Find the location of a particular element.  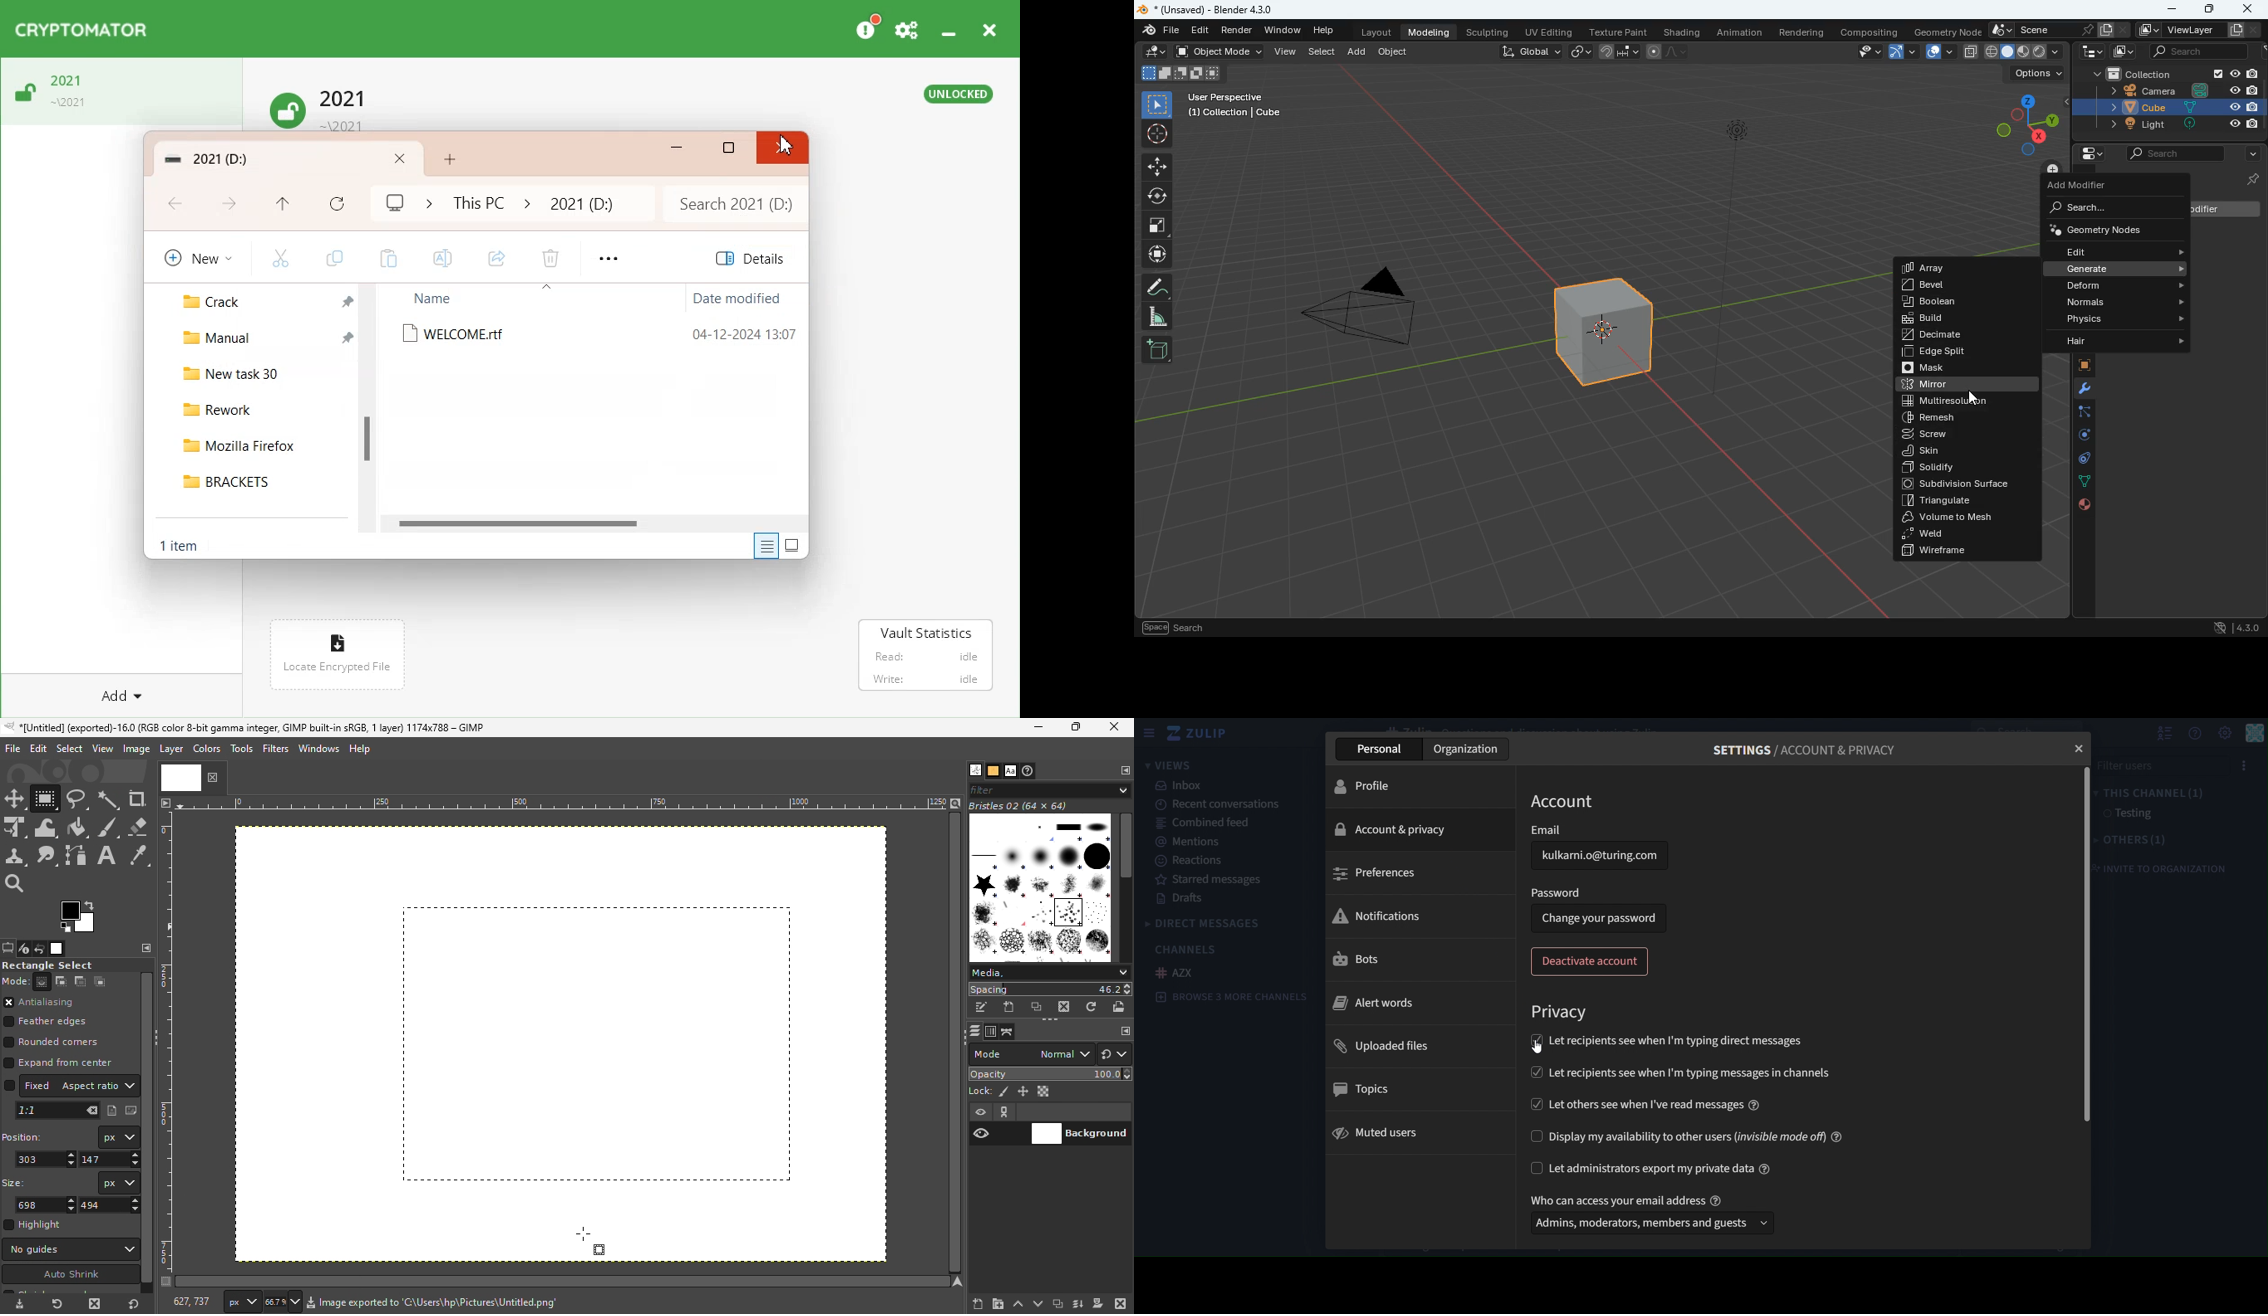

light is located at coordinates (2168, 125).